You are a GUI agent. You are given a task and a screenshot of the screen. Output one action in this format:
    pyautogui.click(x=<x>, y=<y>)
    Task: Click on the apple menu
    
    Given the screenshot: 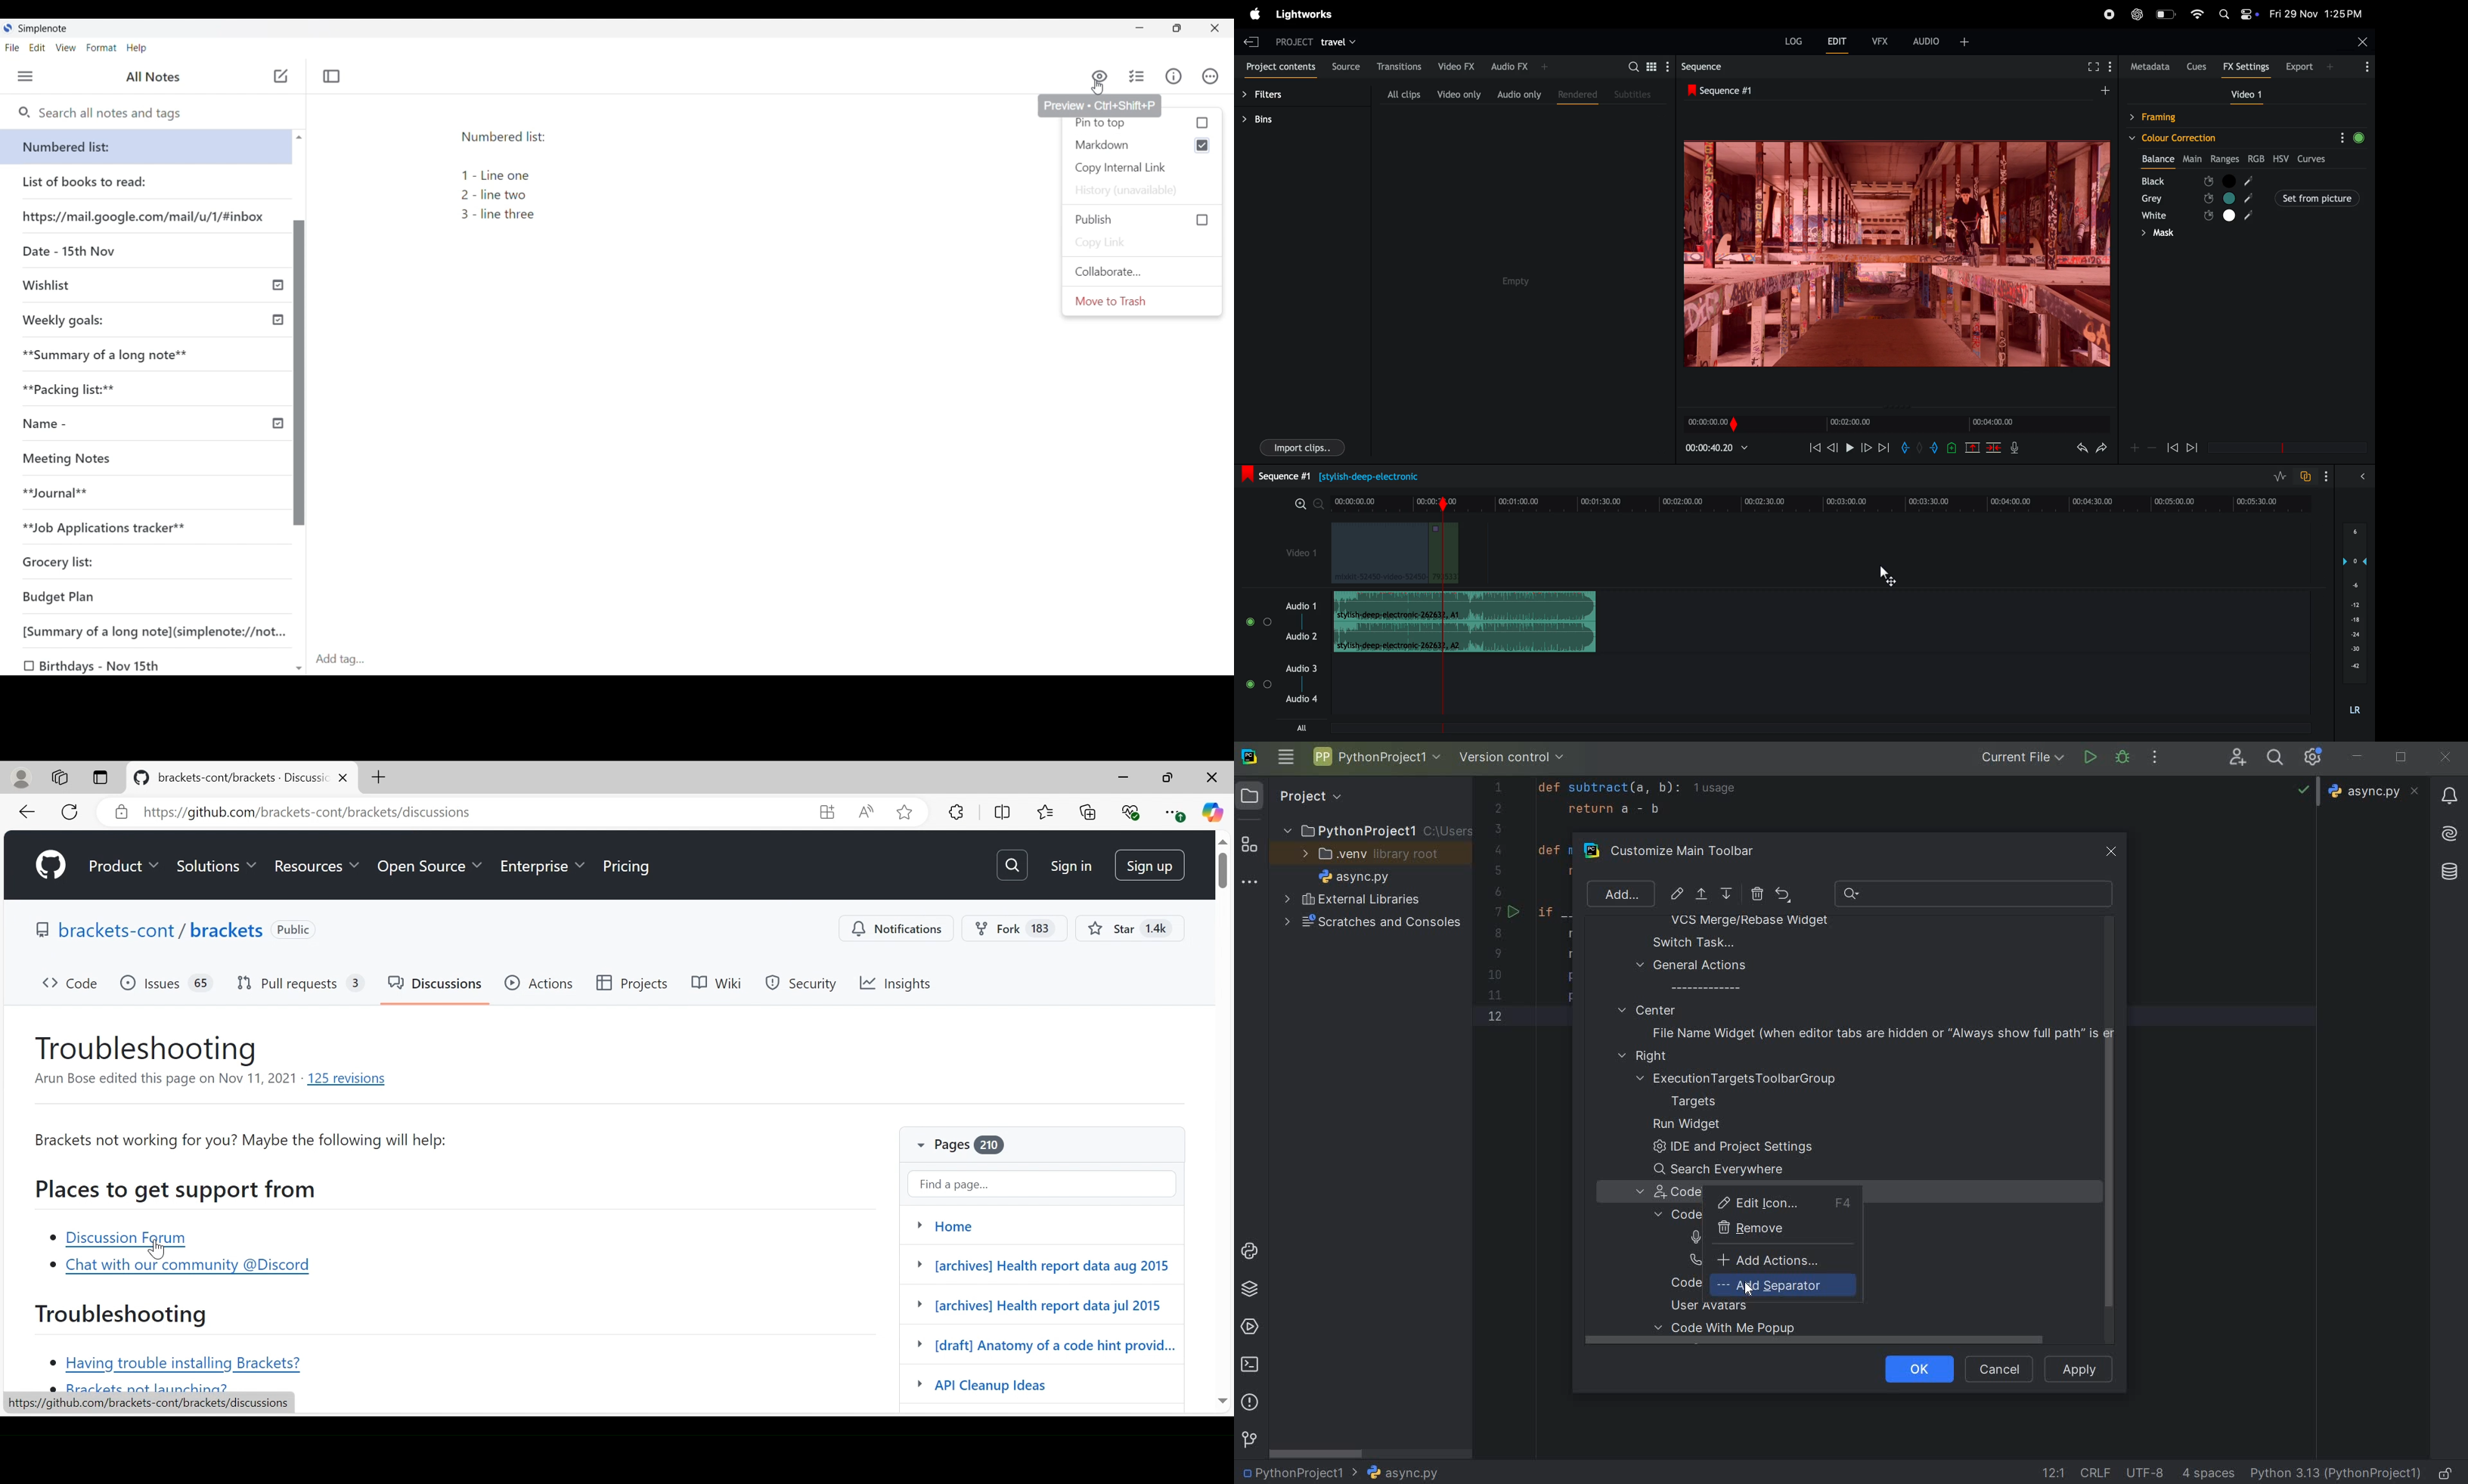 What is the action you would take?
    pyautogui.click(x=1254, y=16)
    